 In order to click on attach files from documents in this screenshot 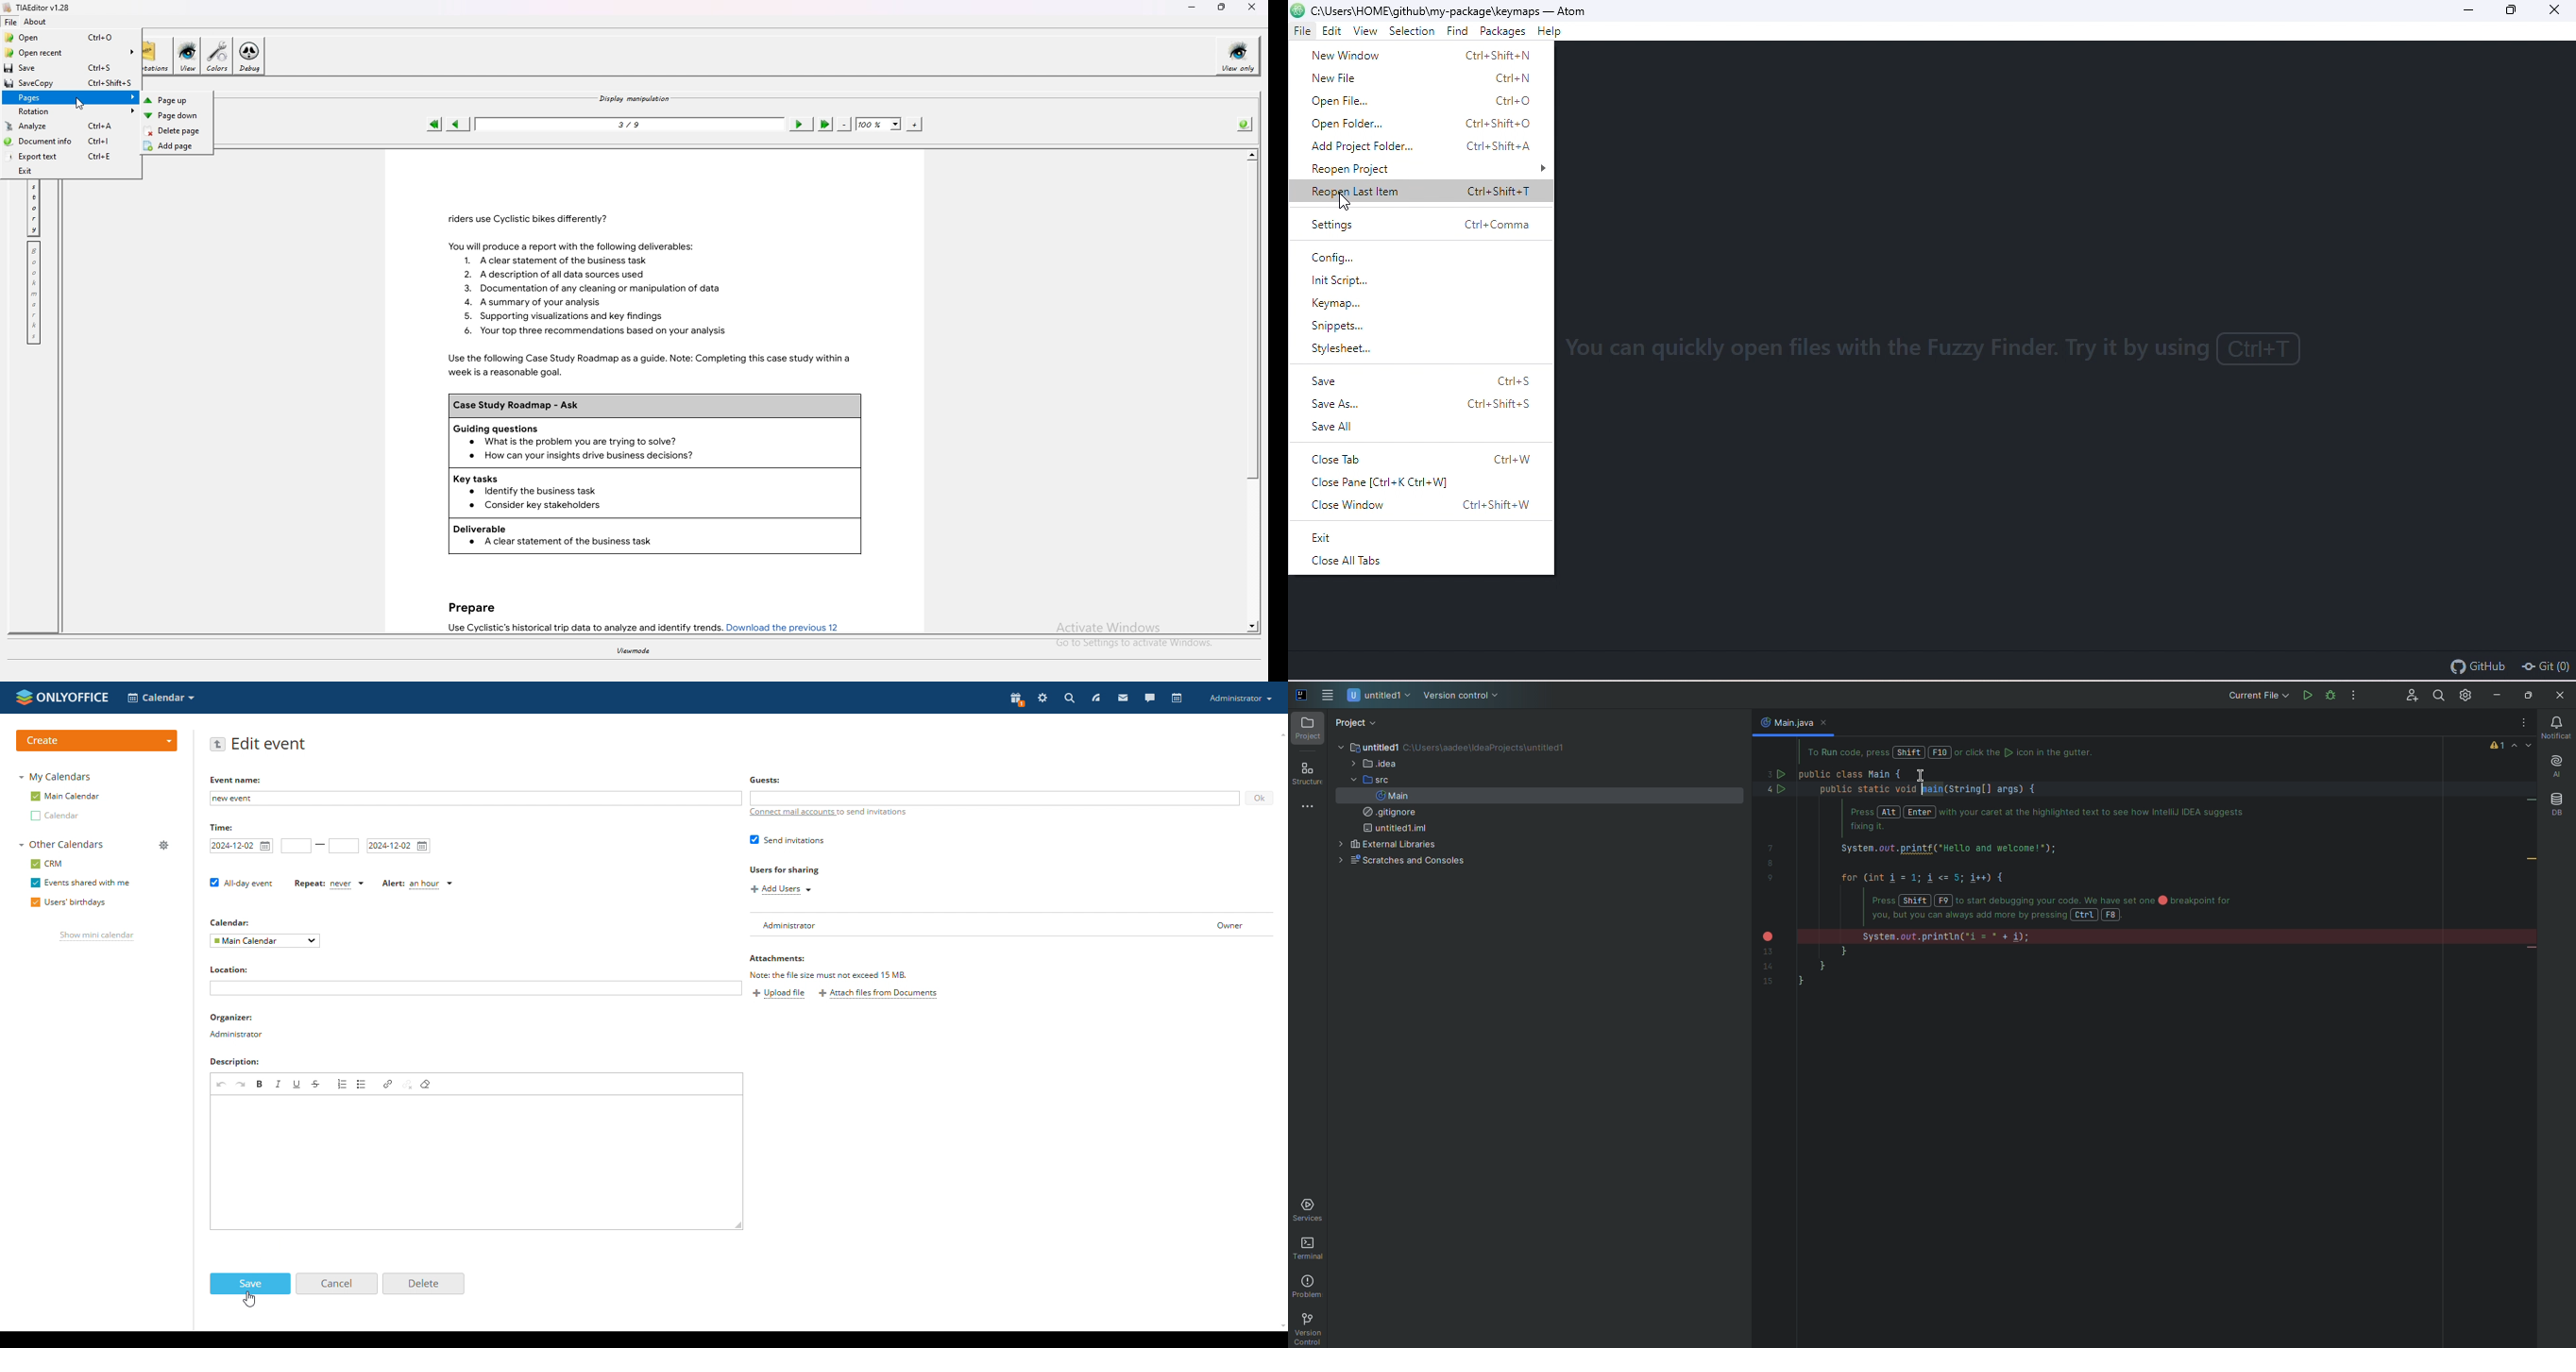, I will do `click(883, 994)`.